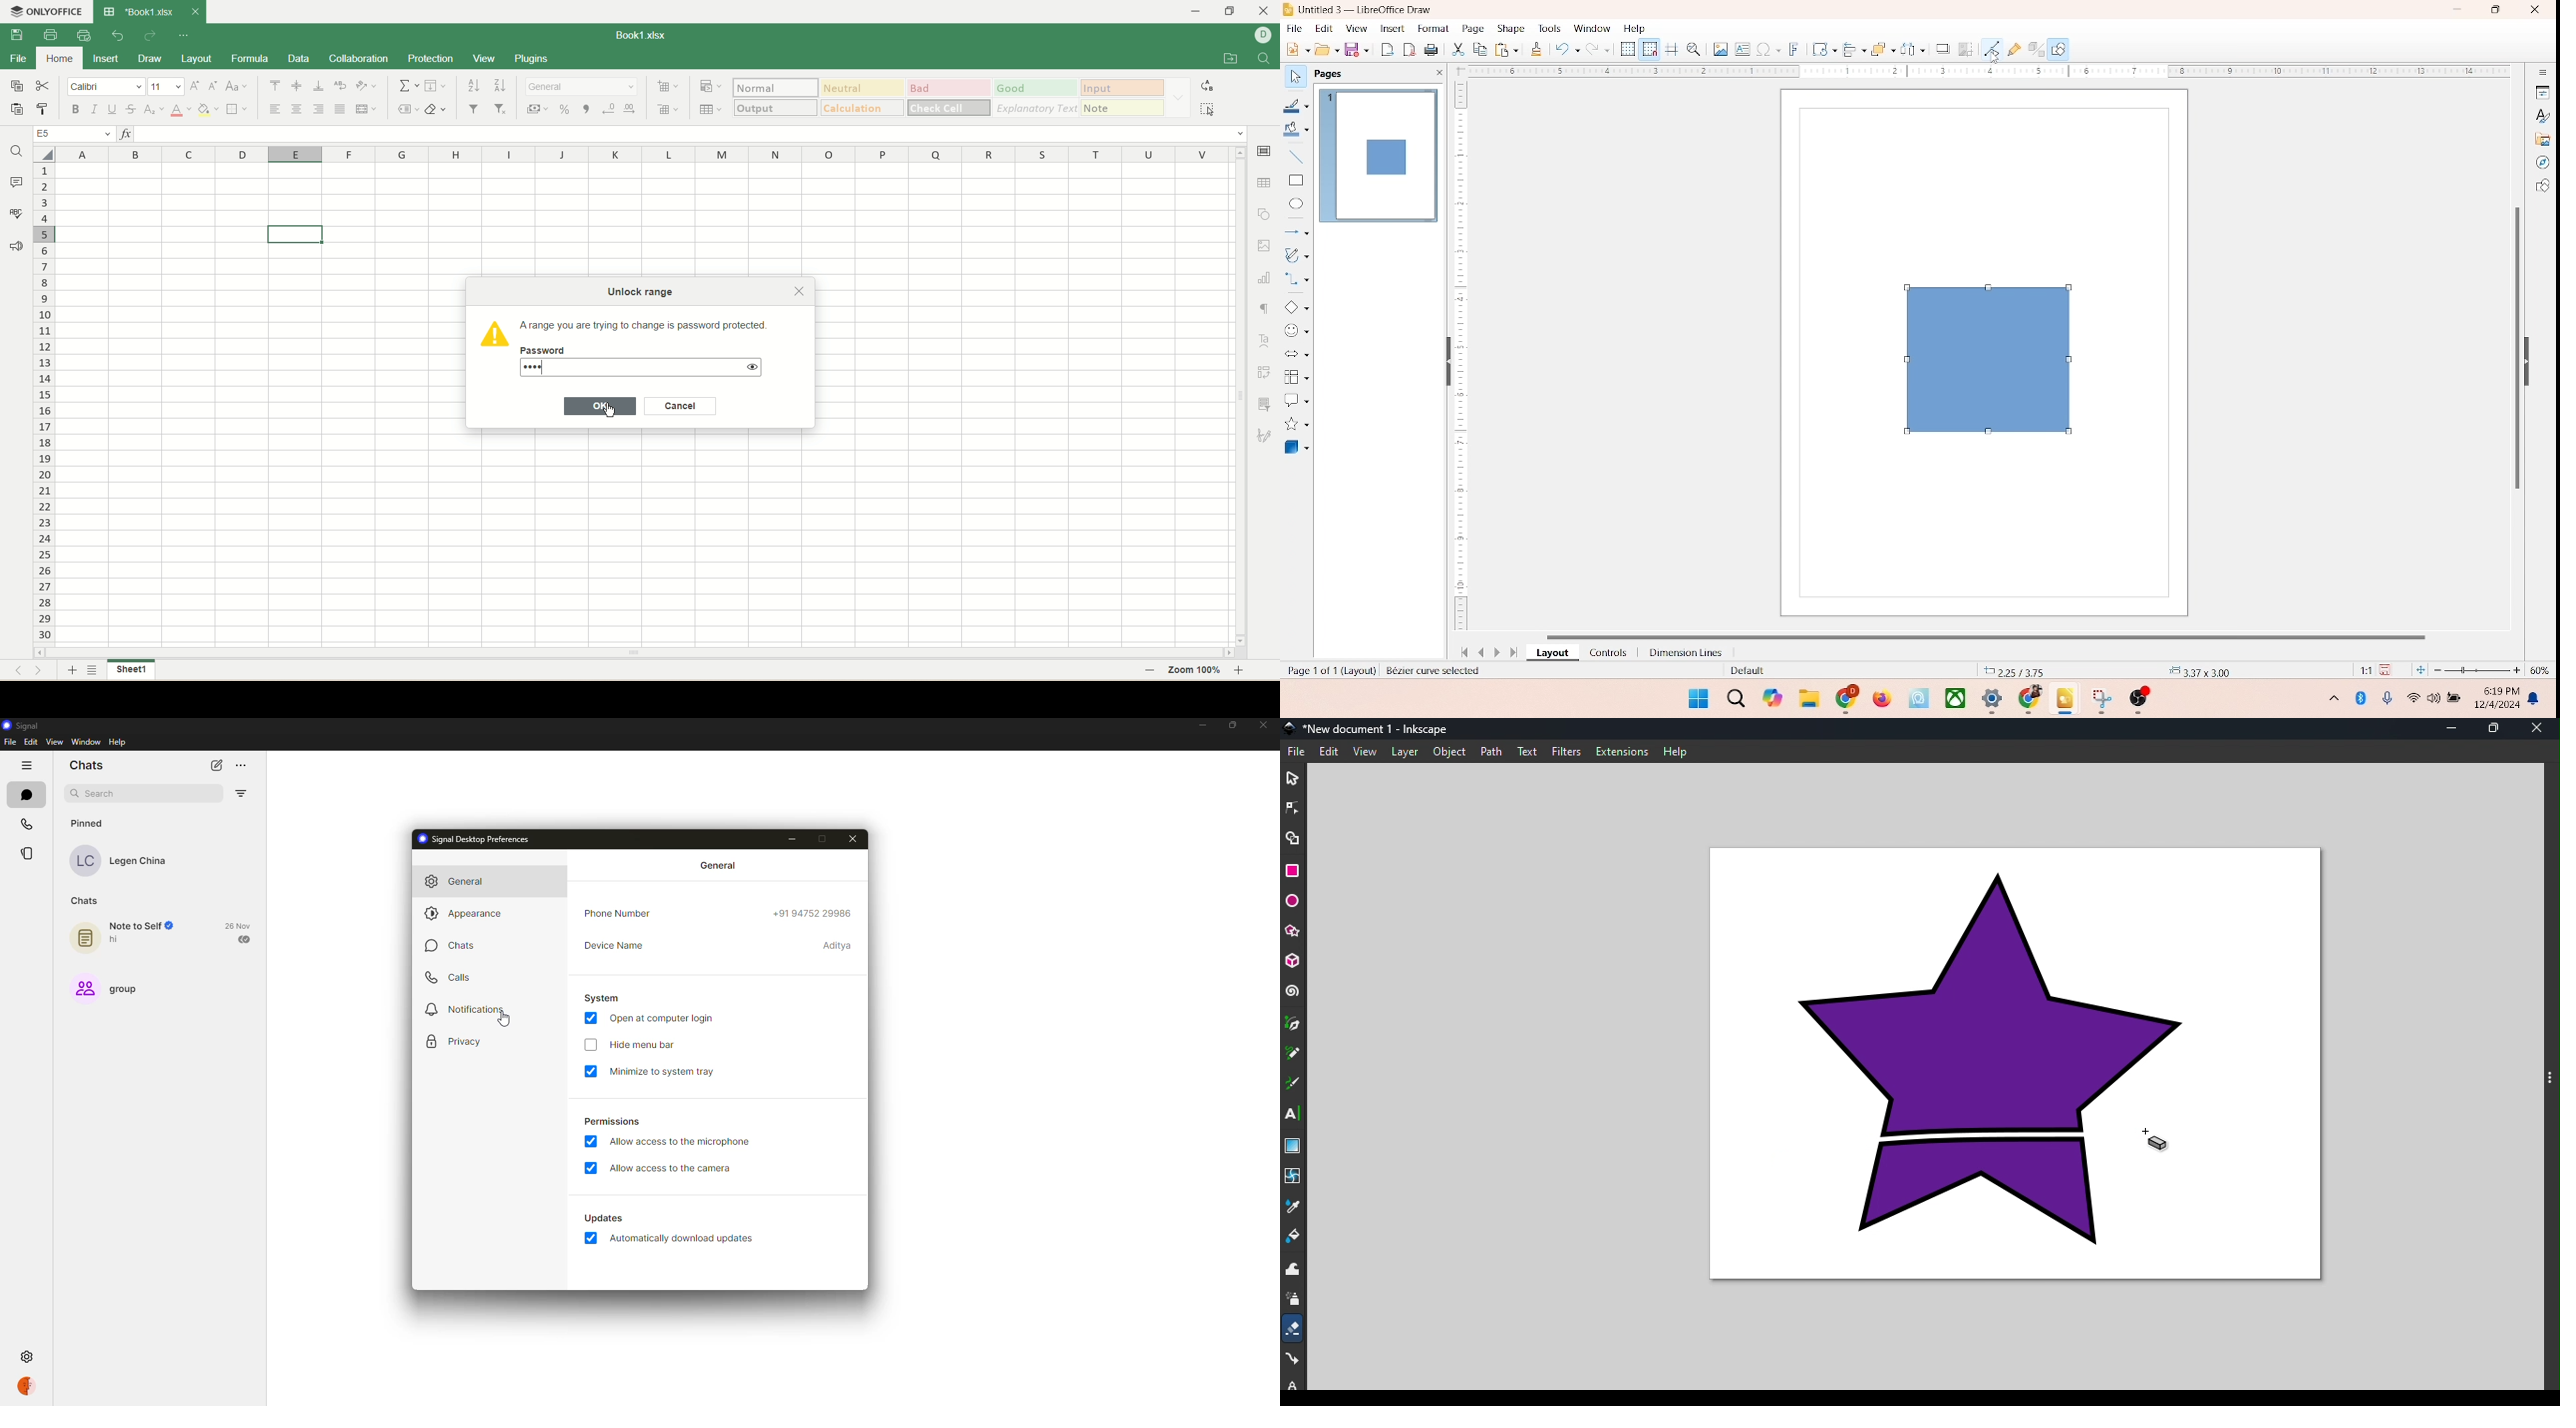  I want to click on find, so click(1265, 59).